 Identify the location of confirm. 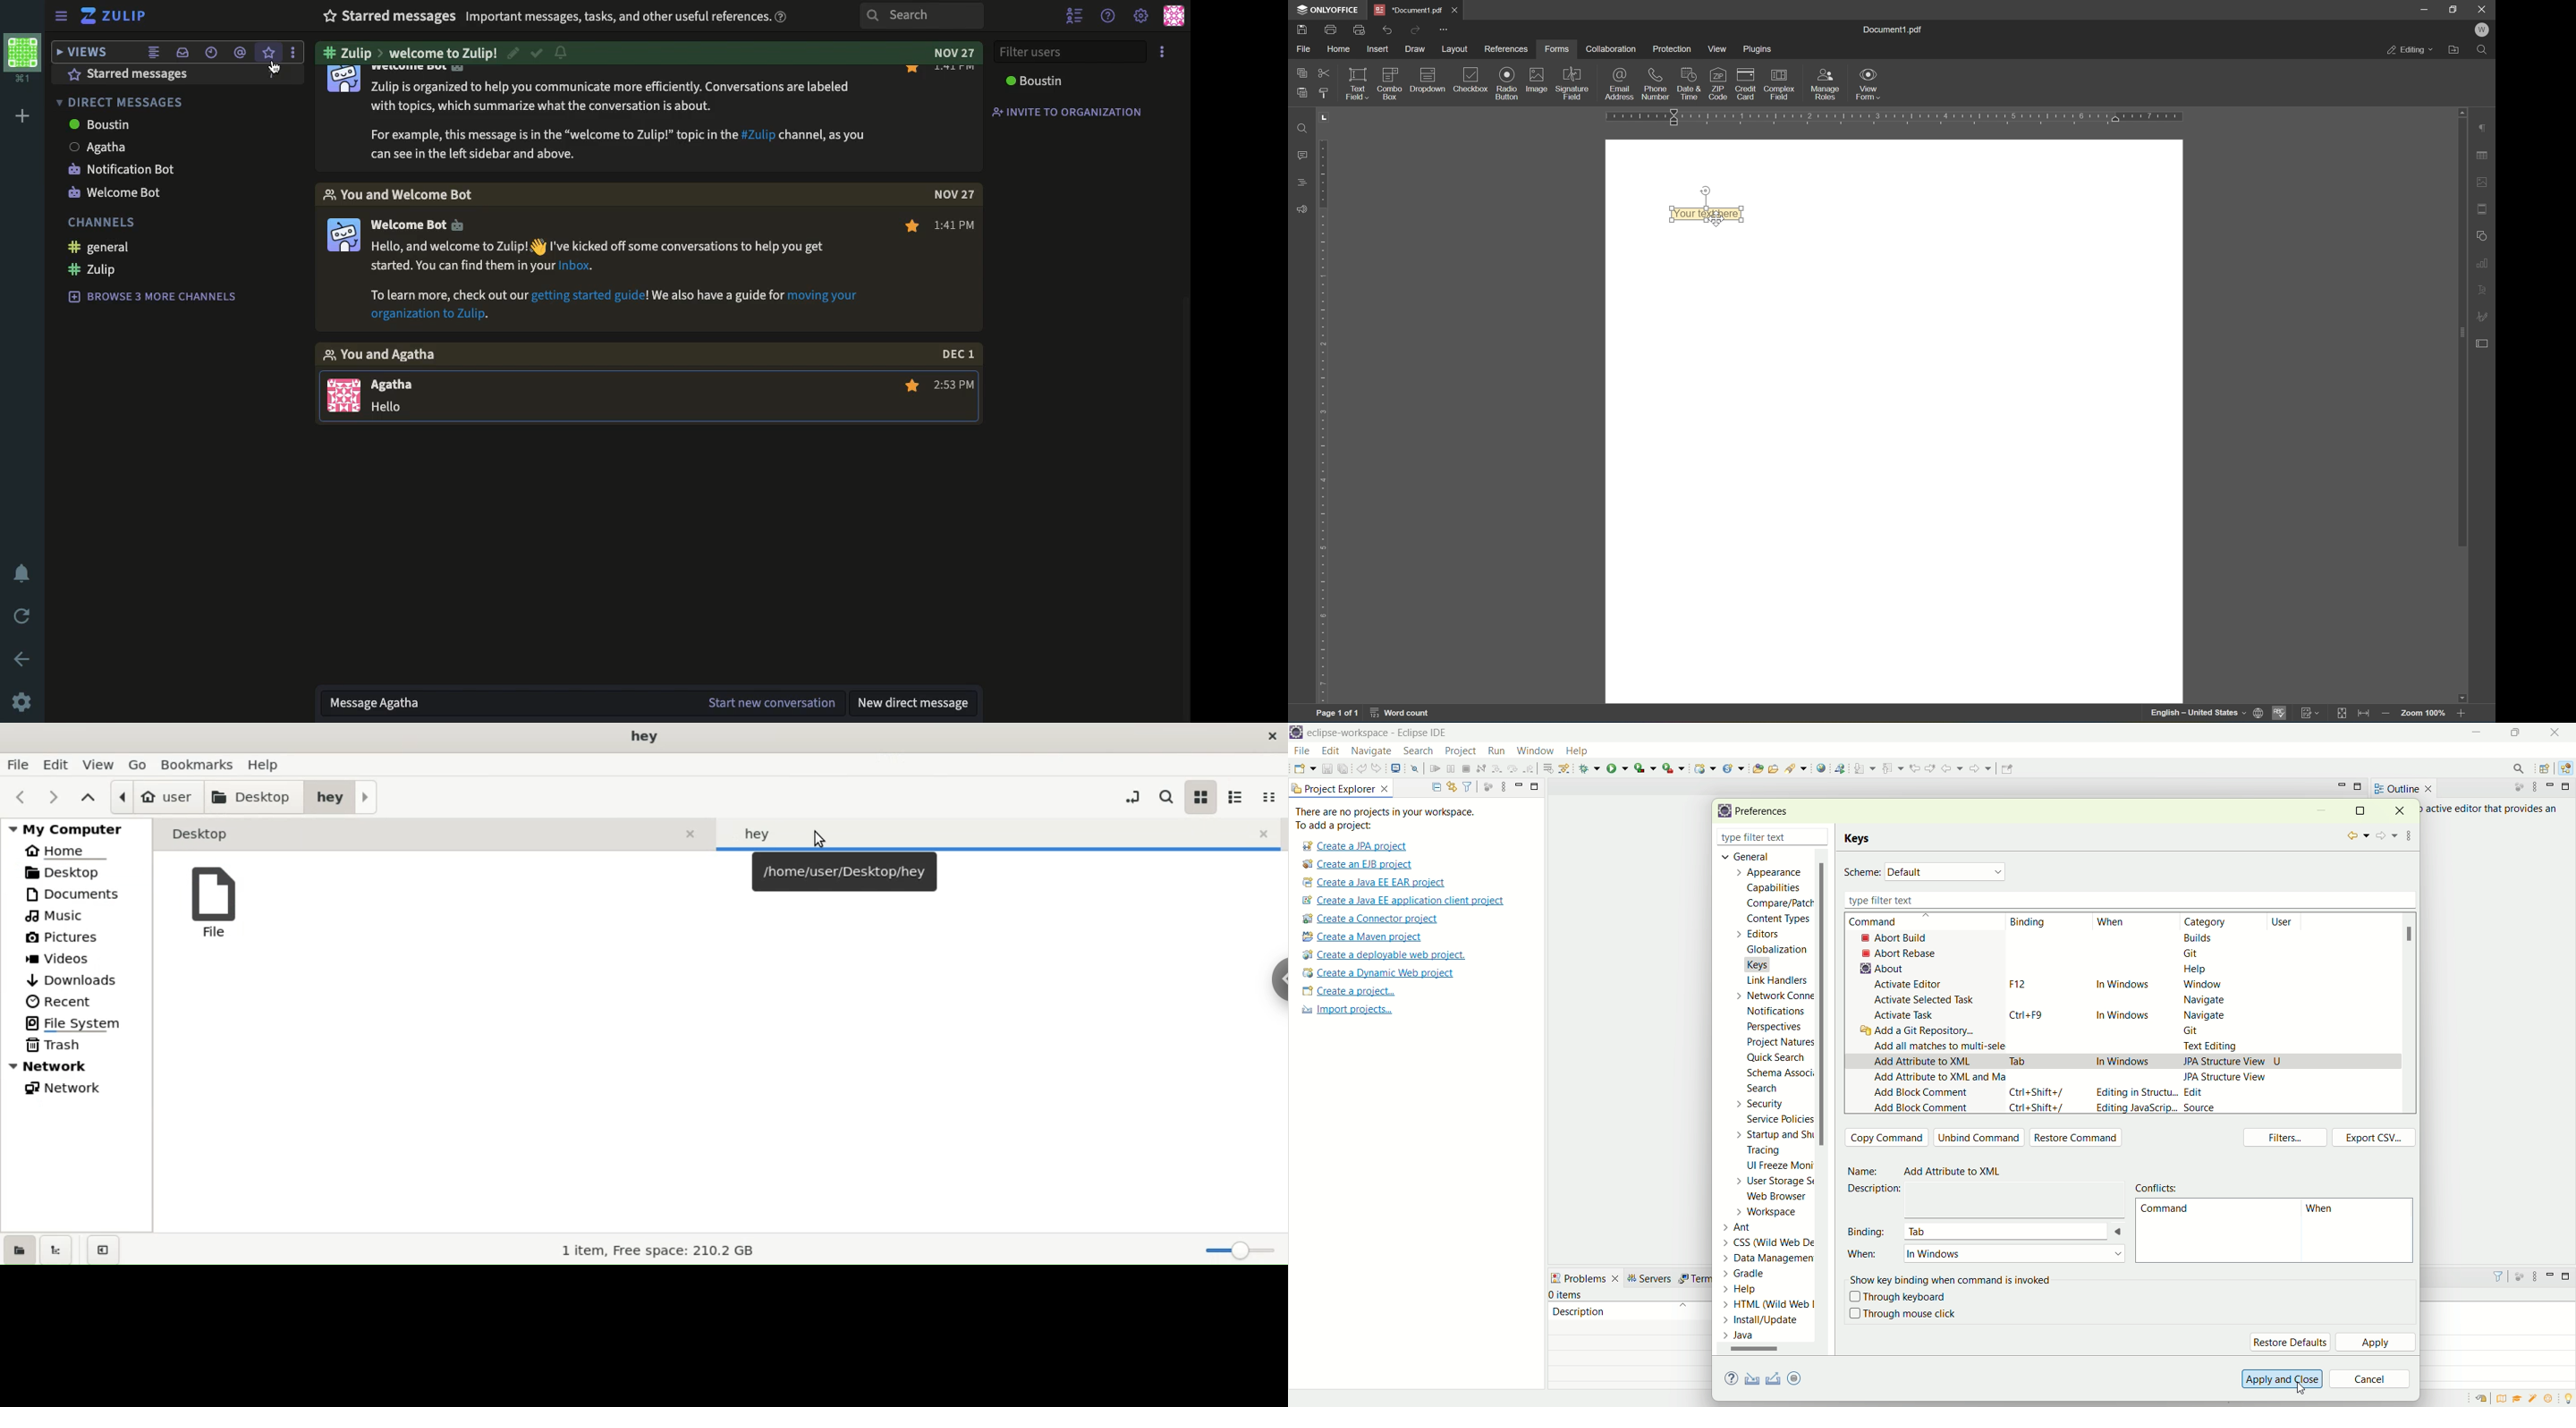
(535, 51).